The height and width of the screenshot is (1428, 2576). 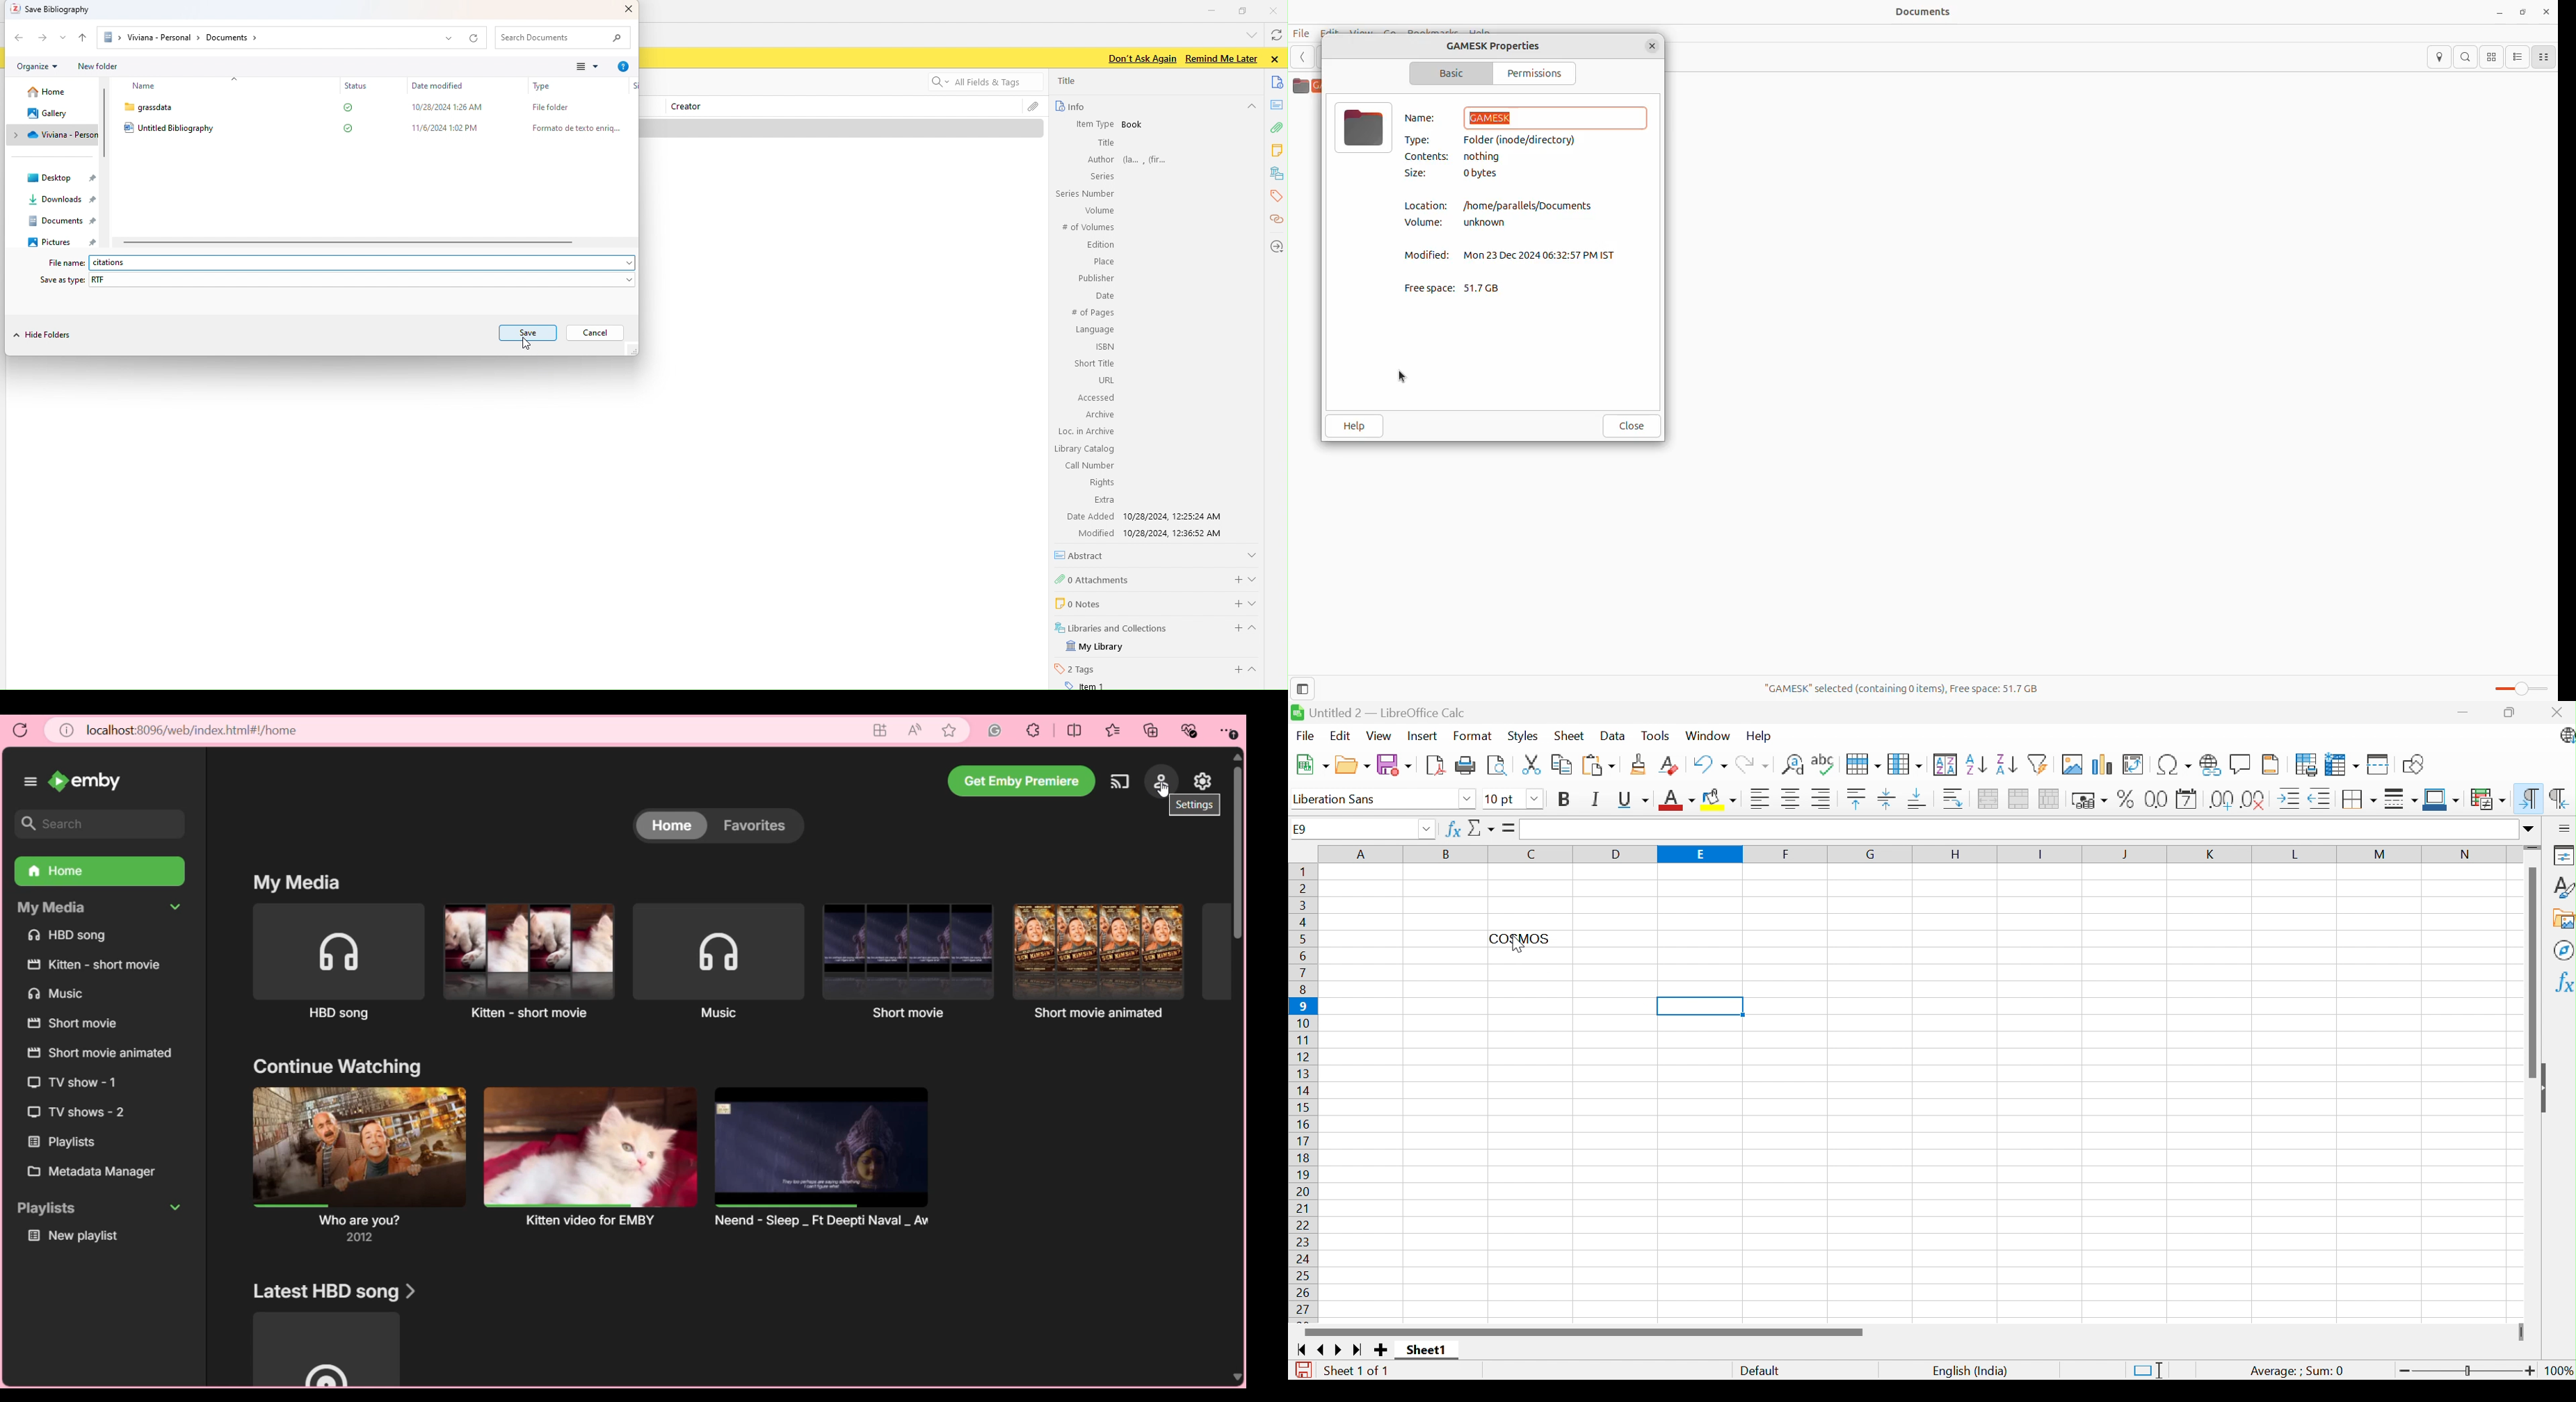 I want to click on notes, so click(x=1278, y=105).